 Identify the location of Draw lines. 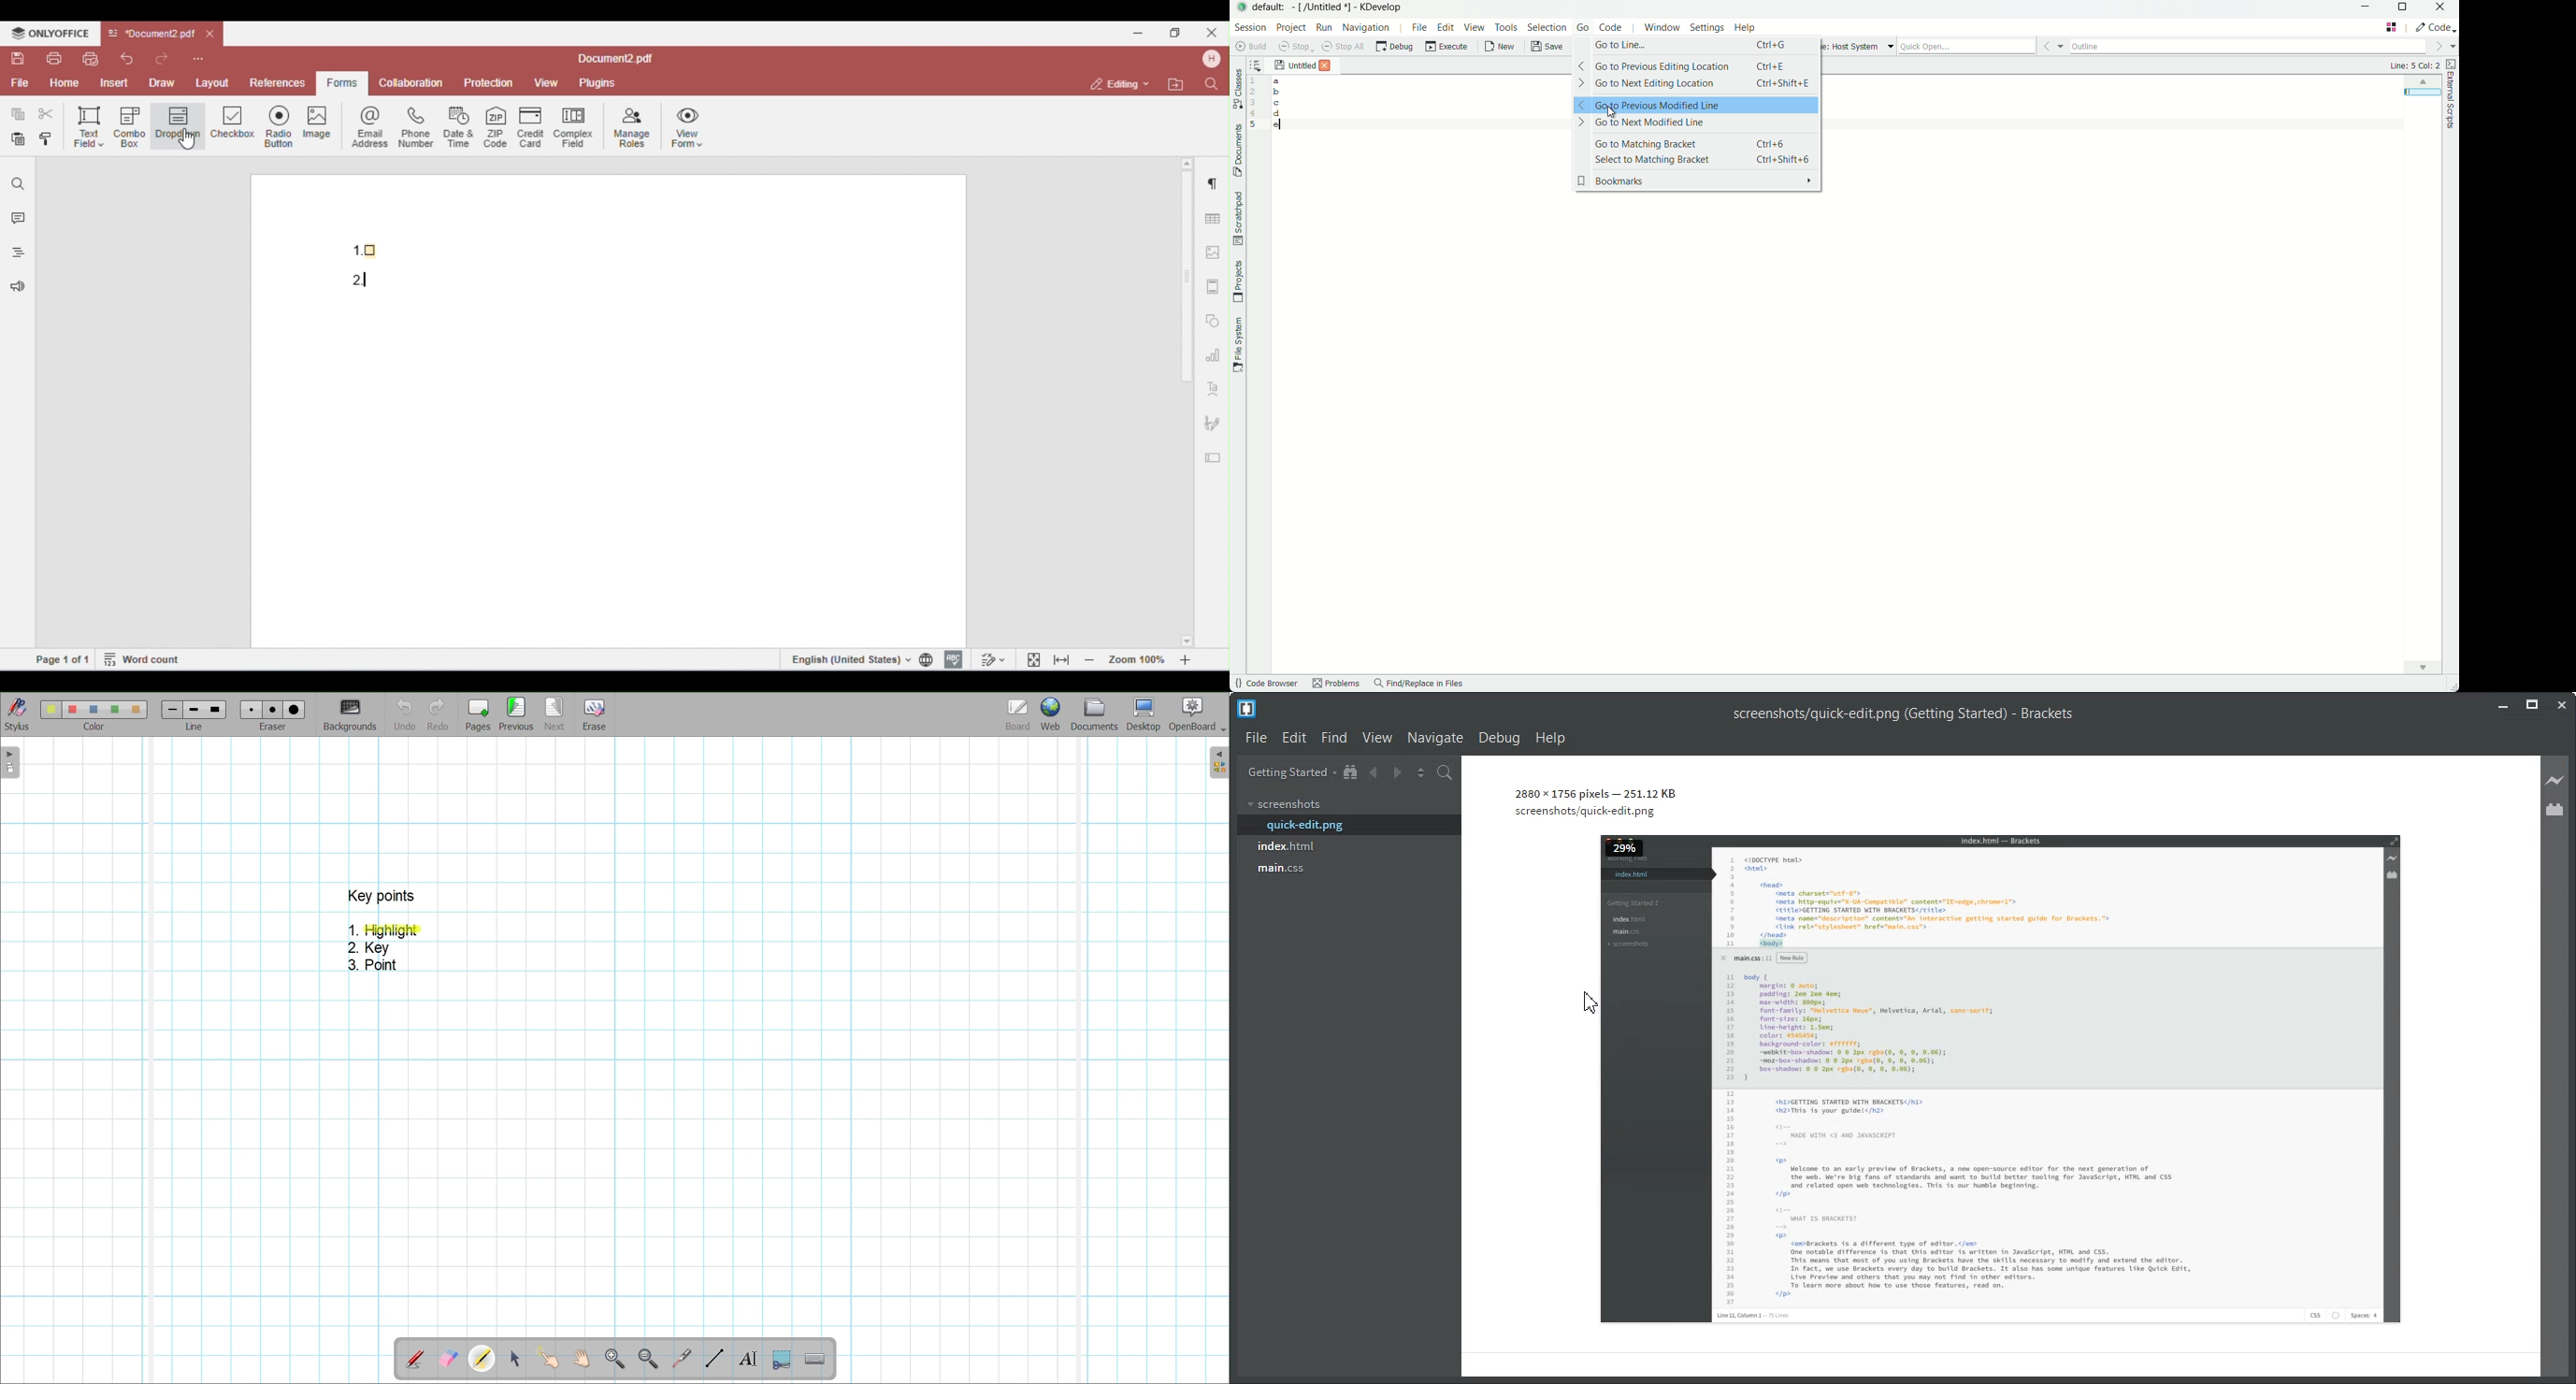
(714, 1358).